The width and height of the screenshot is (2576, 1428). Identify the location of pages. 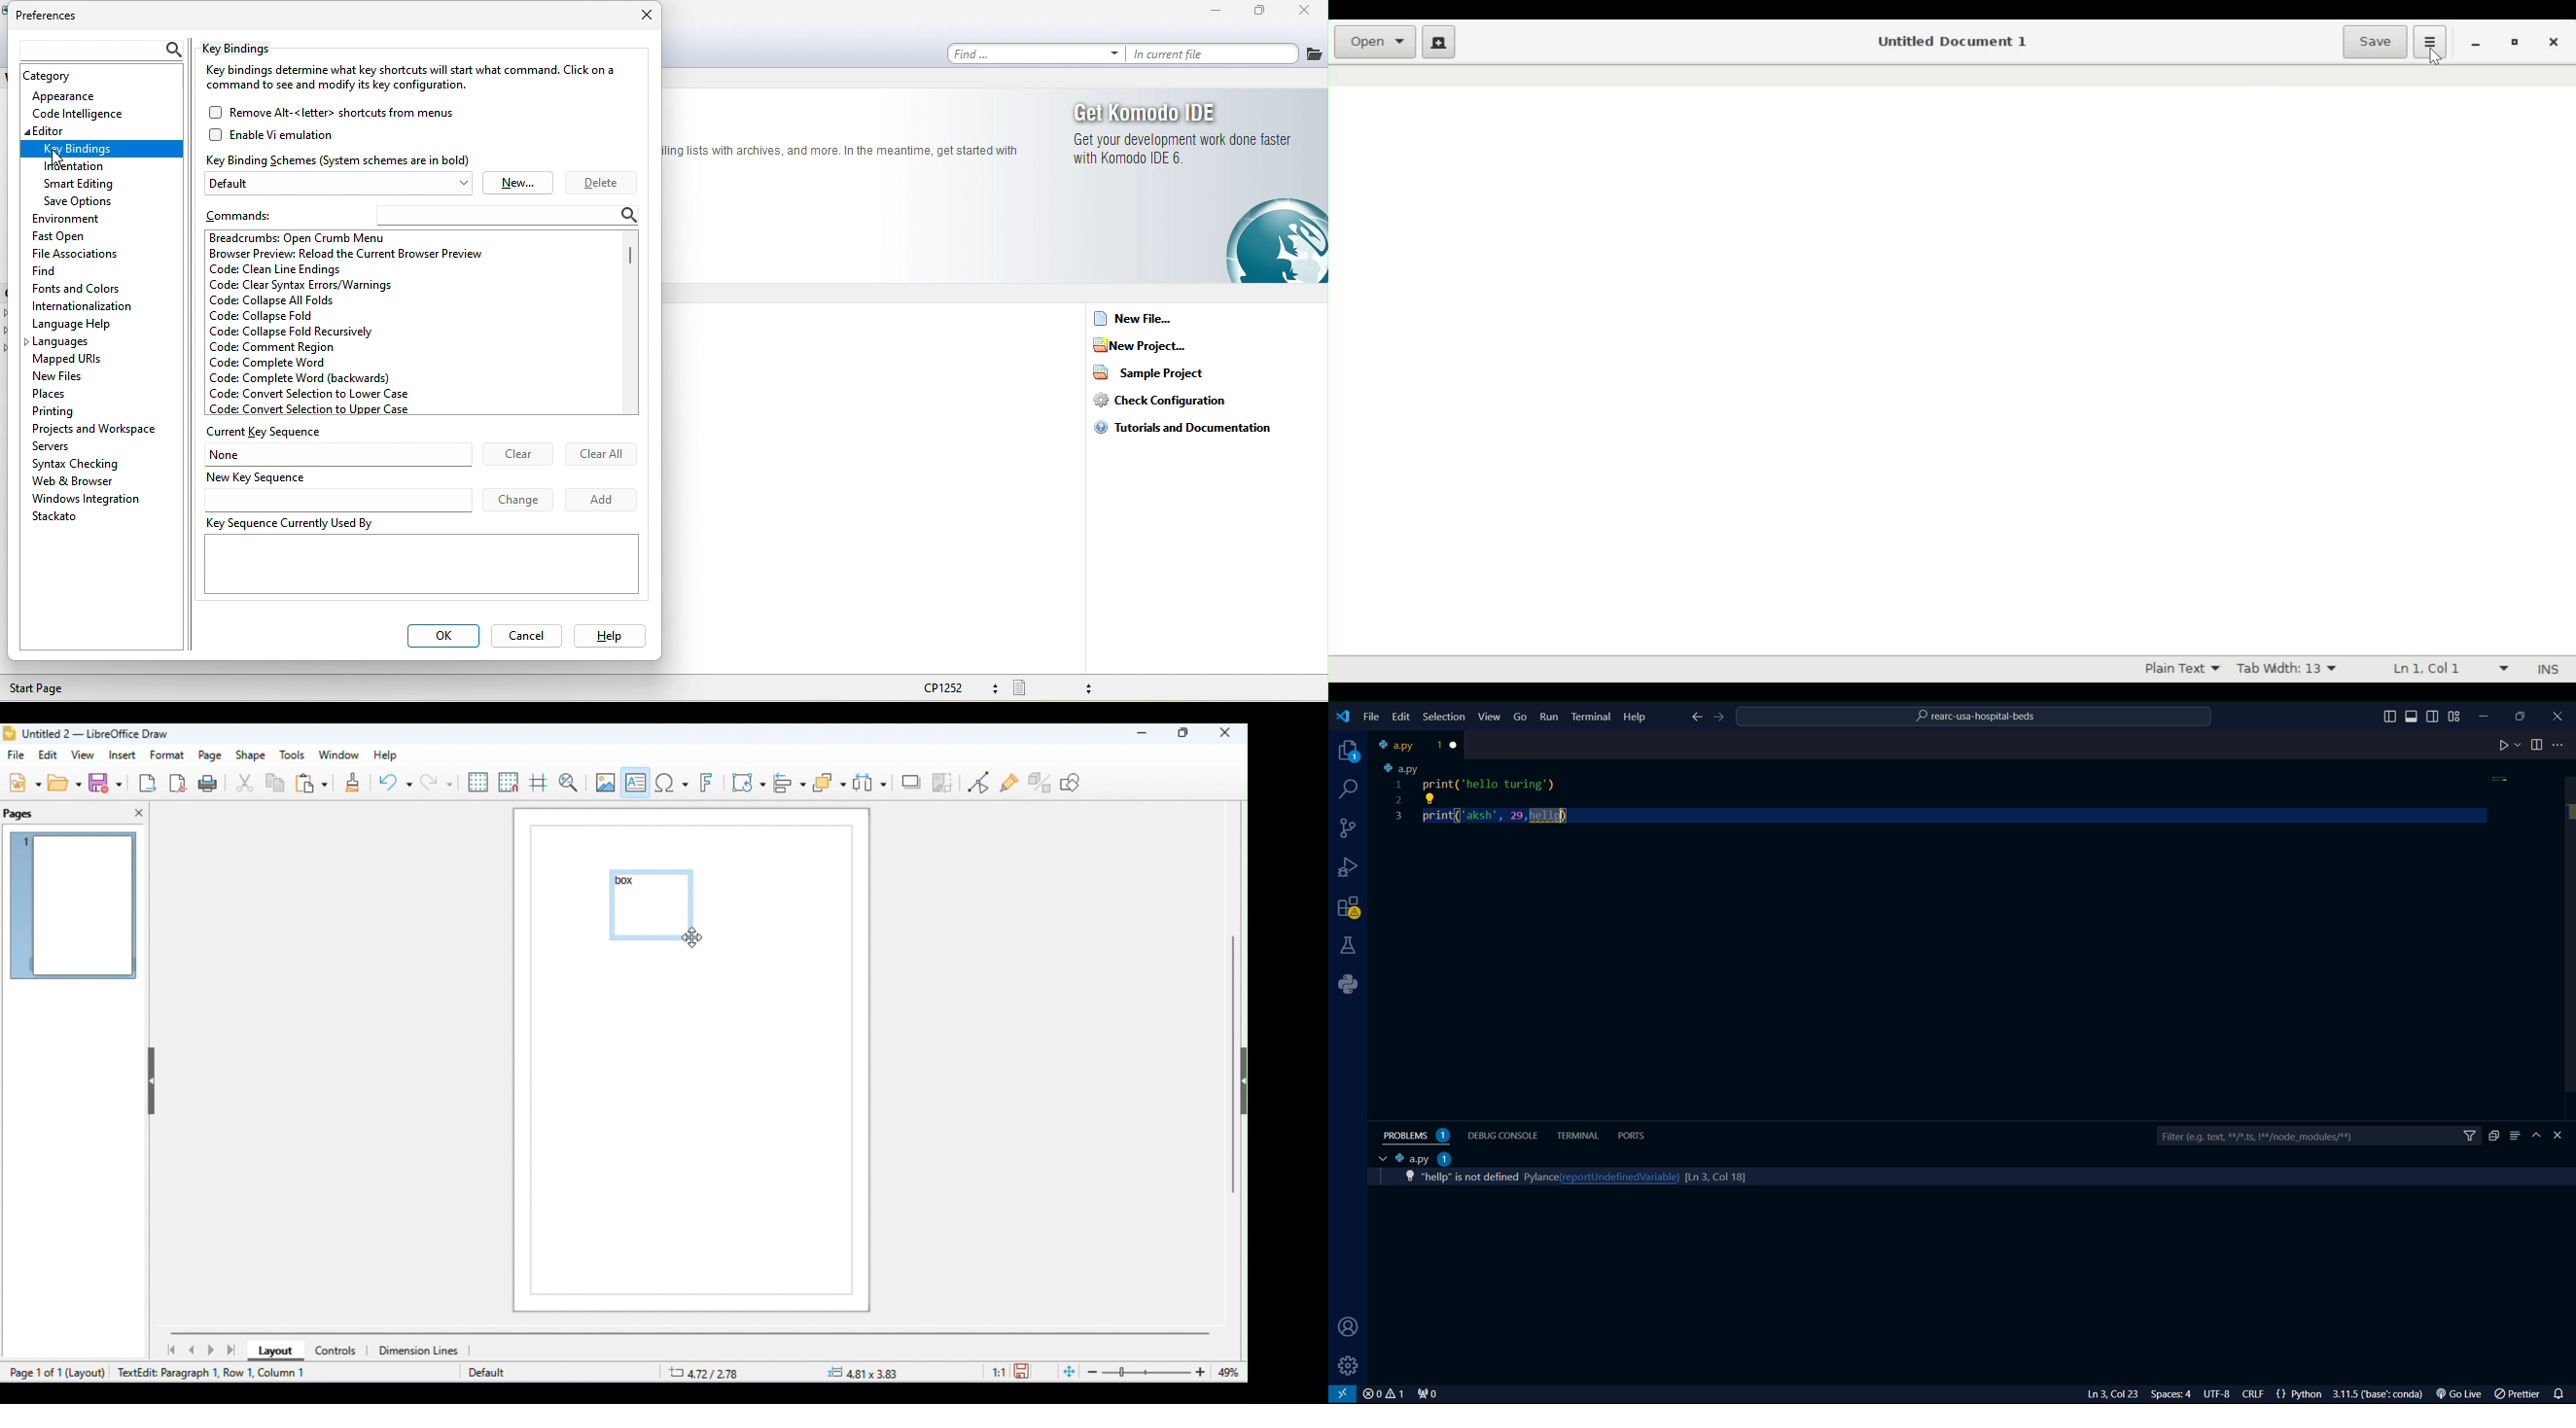
(20, 814).